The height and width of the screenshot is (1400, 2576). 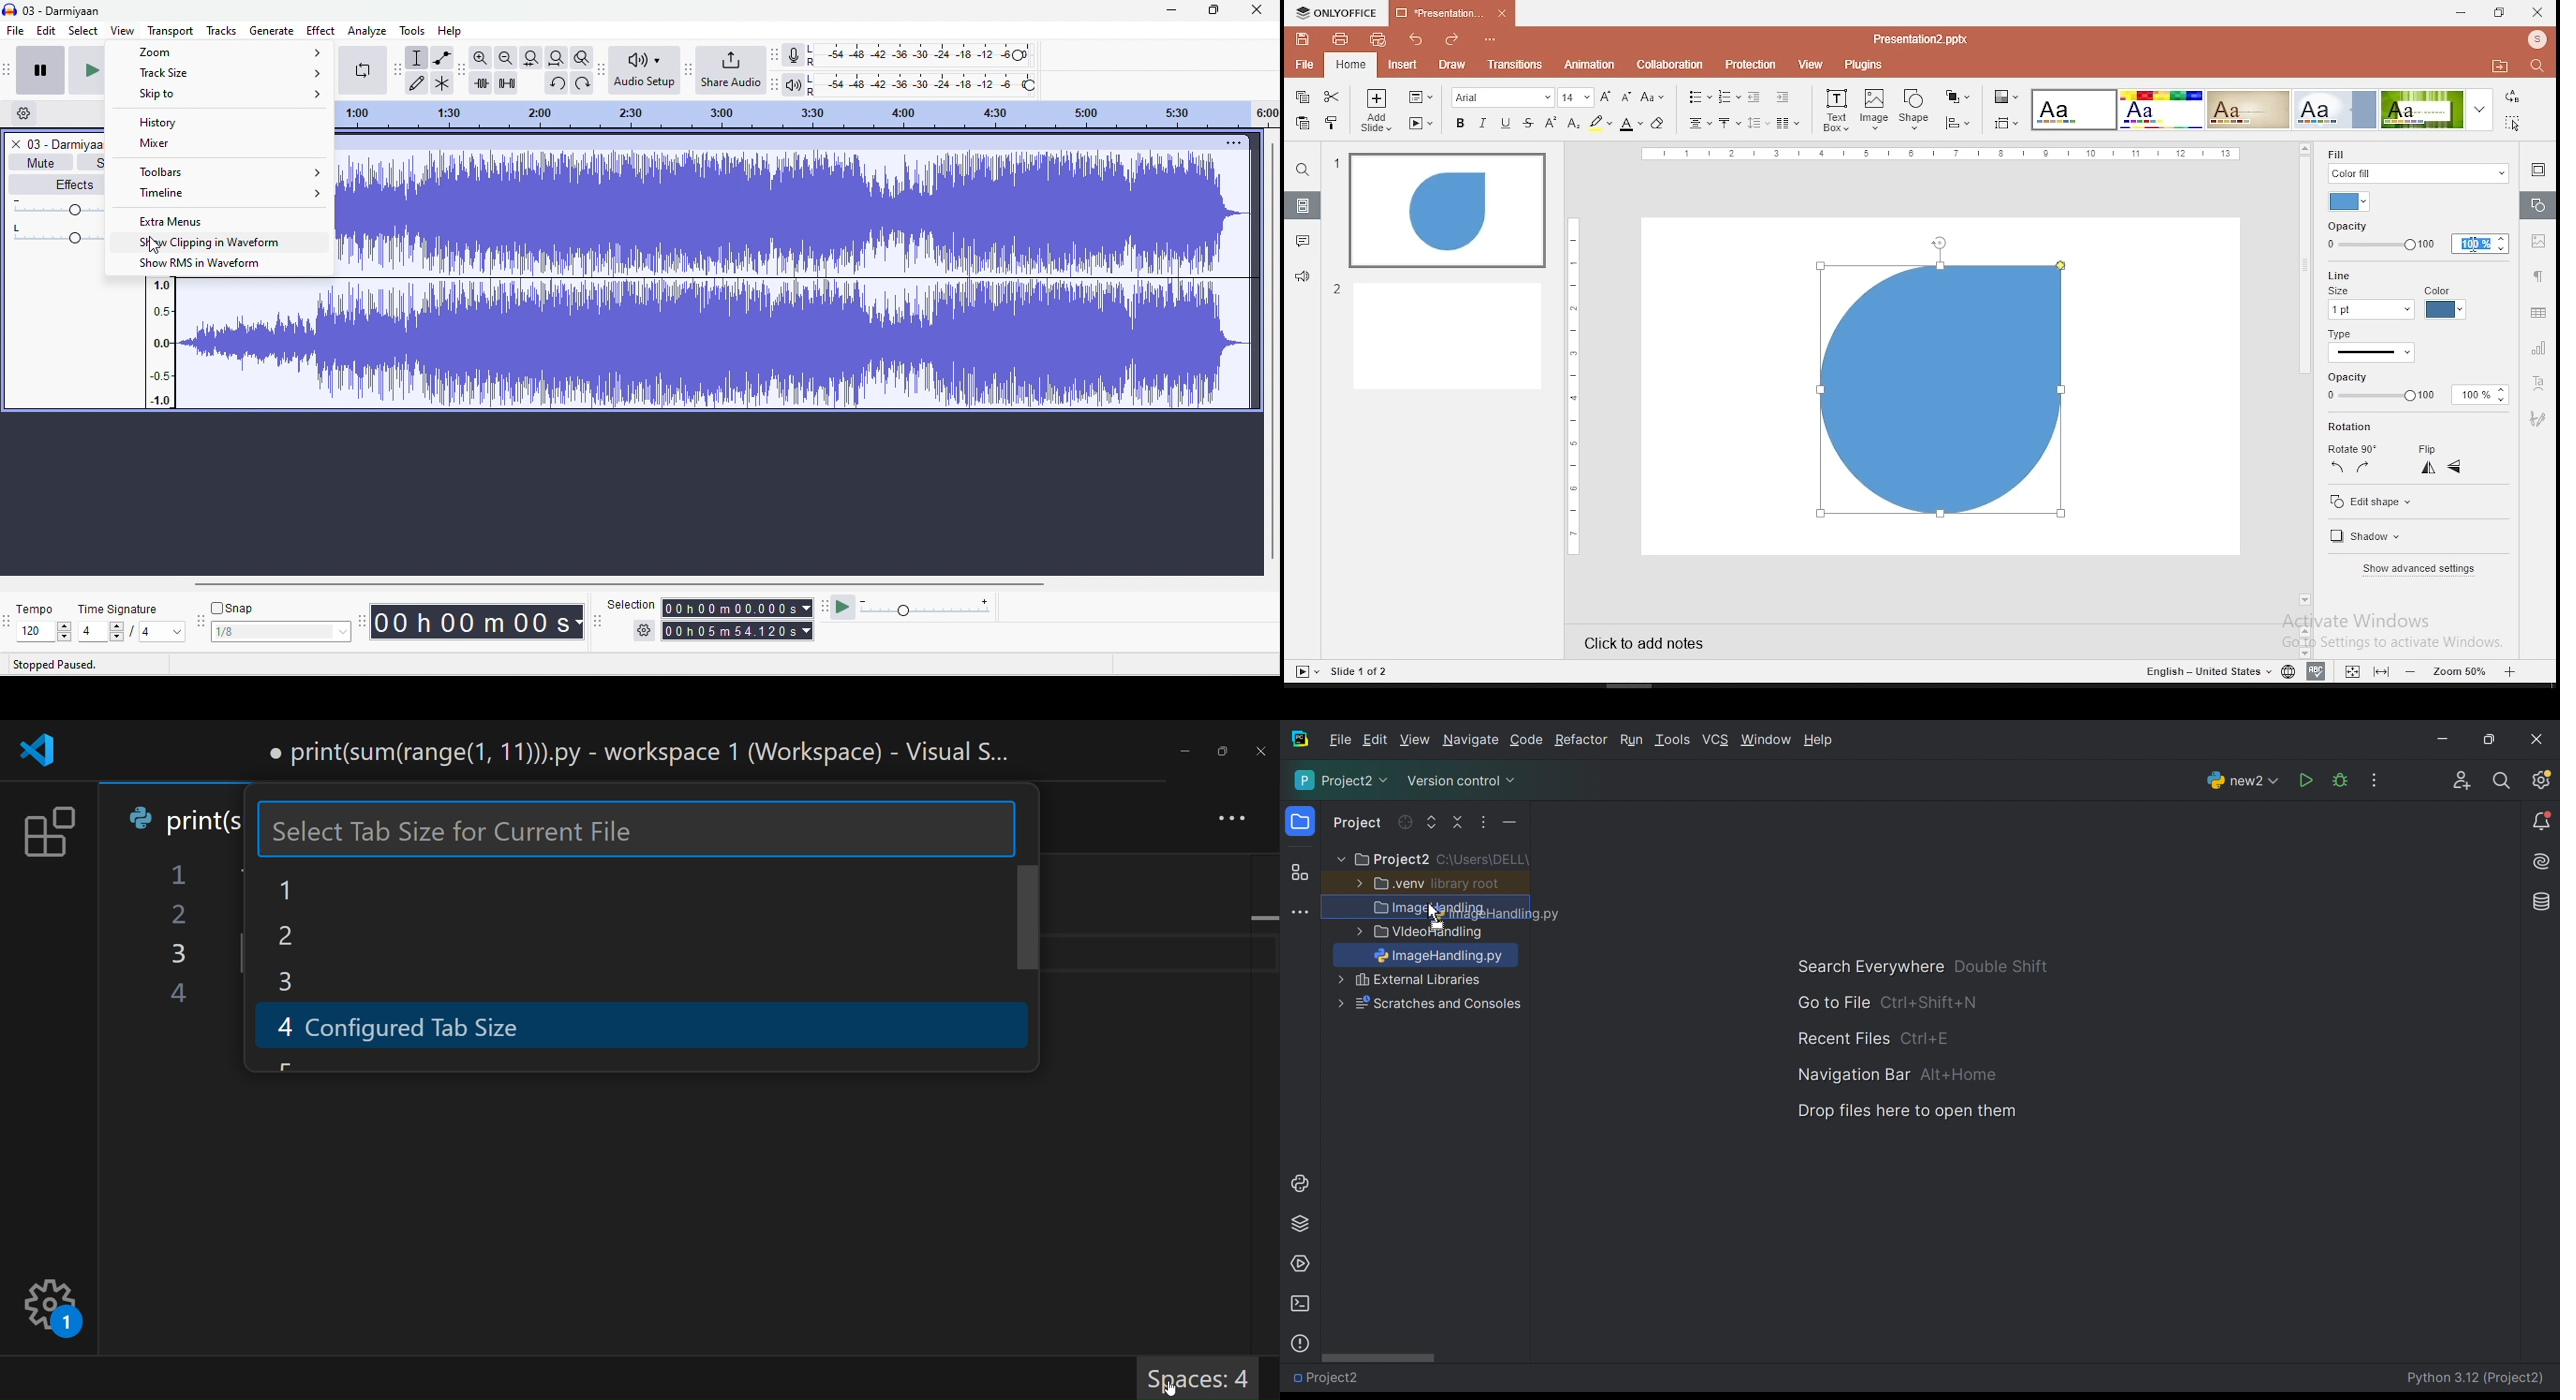 What do you see at coordinates (1630, 125) in the screenshot?
I see `font color` at bounding box center [1630, 125].